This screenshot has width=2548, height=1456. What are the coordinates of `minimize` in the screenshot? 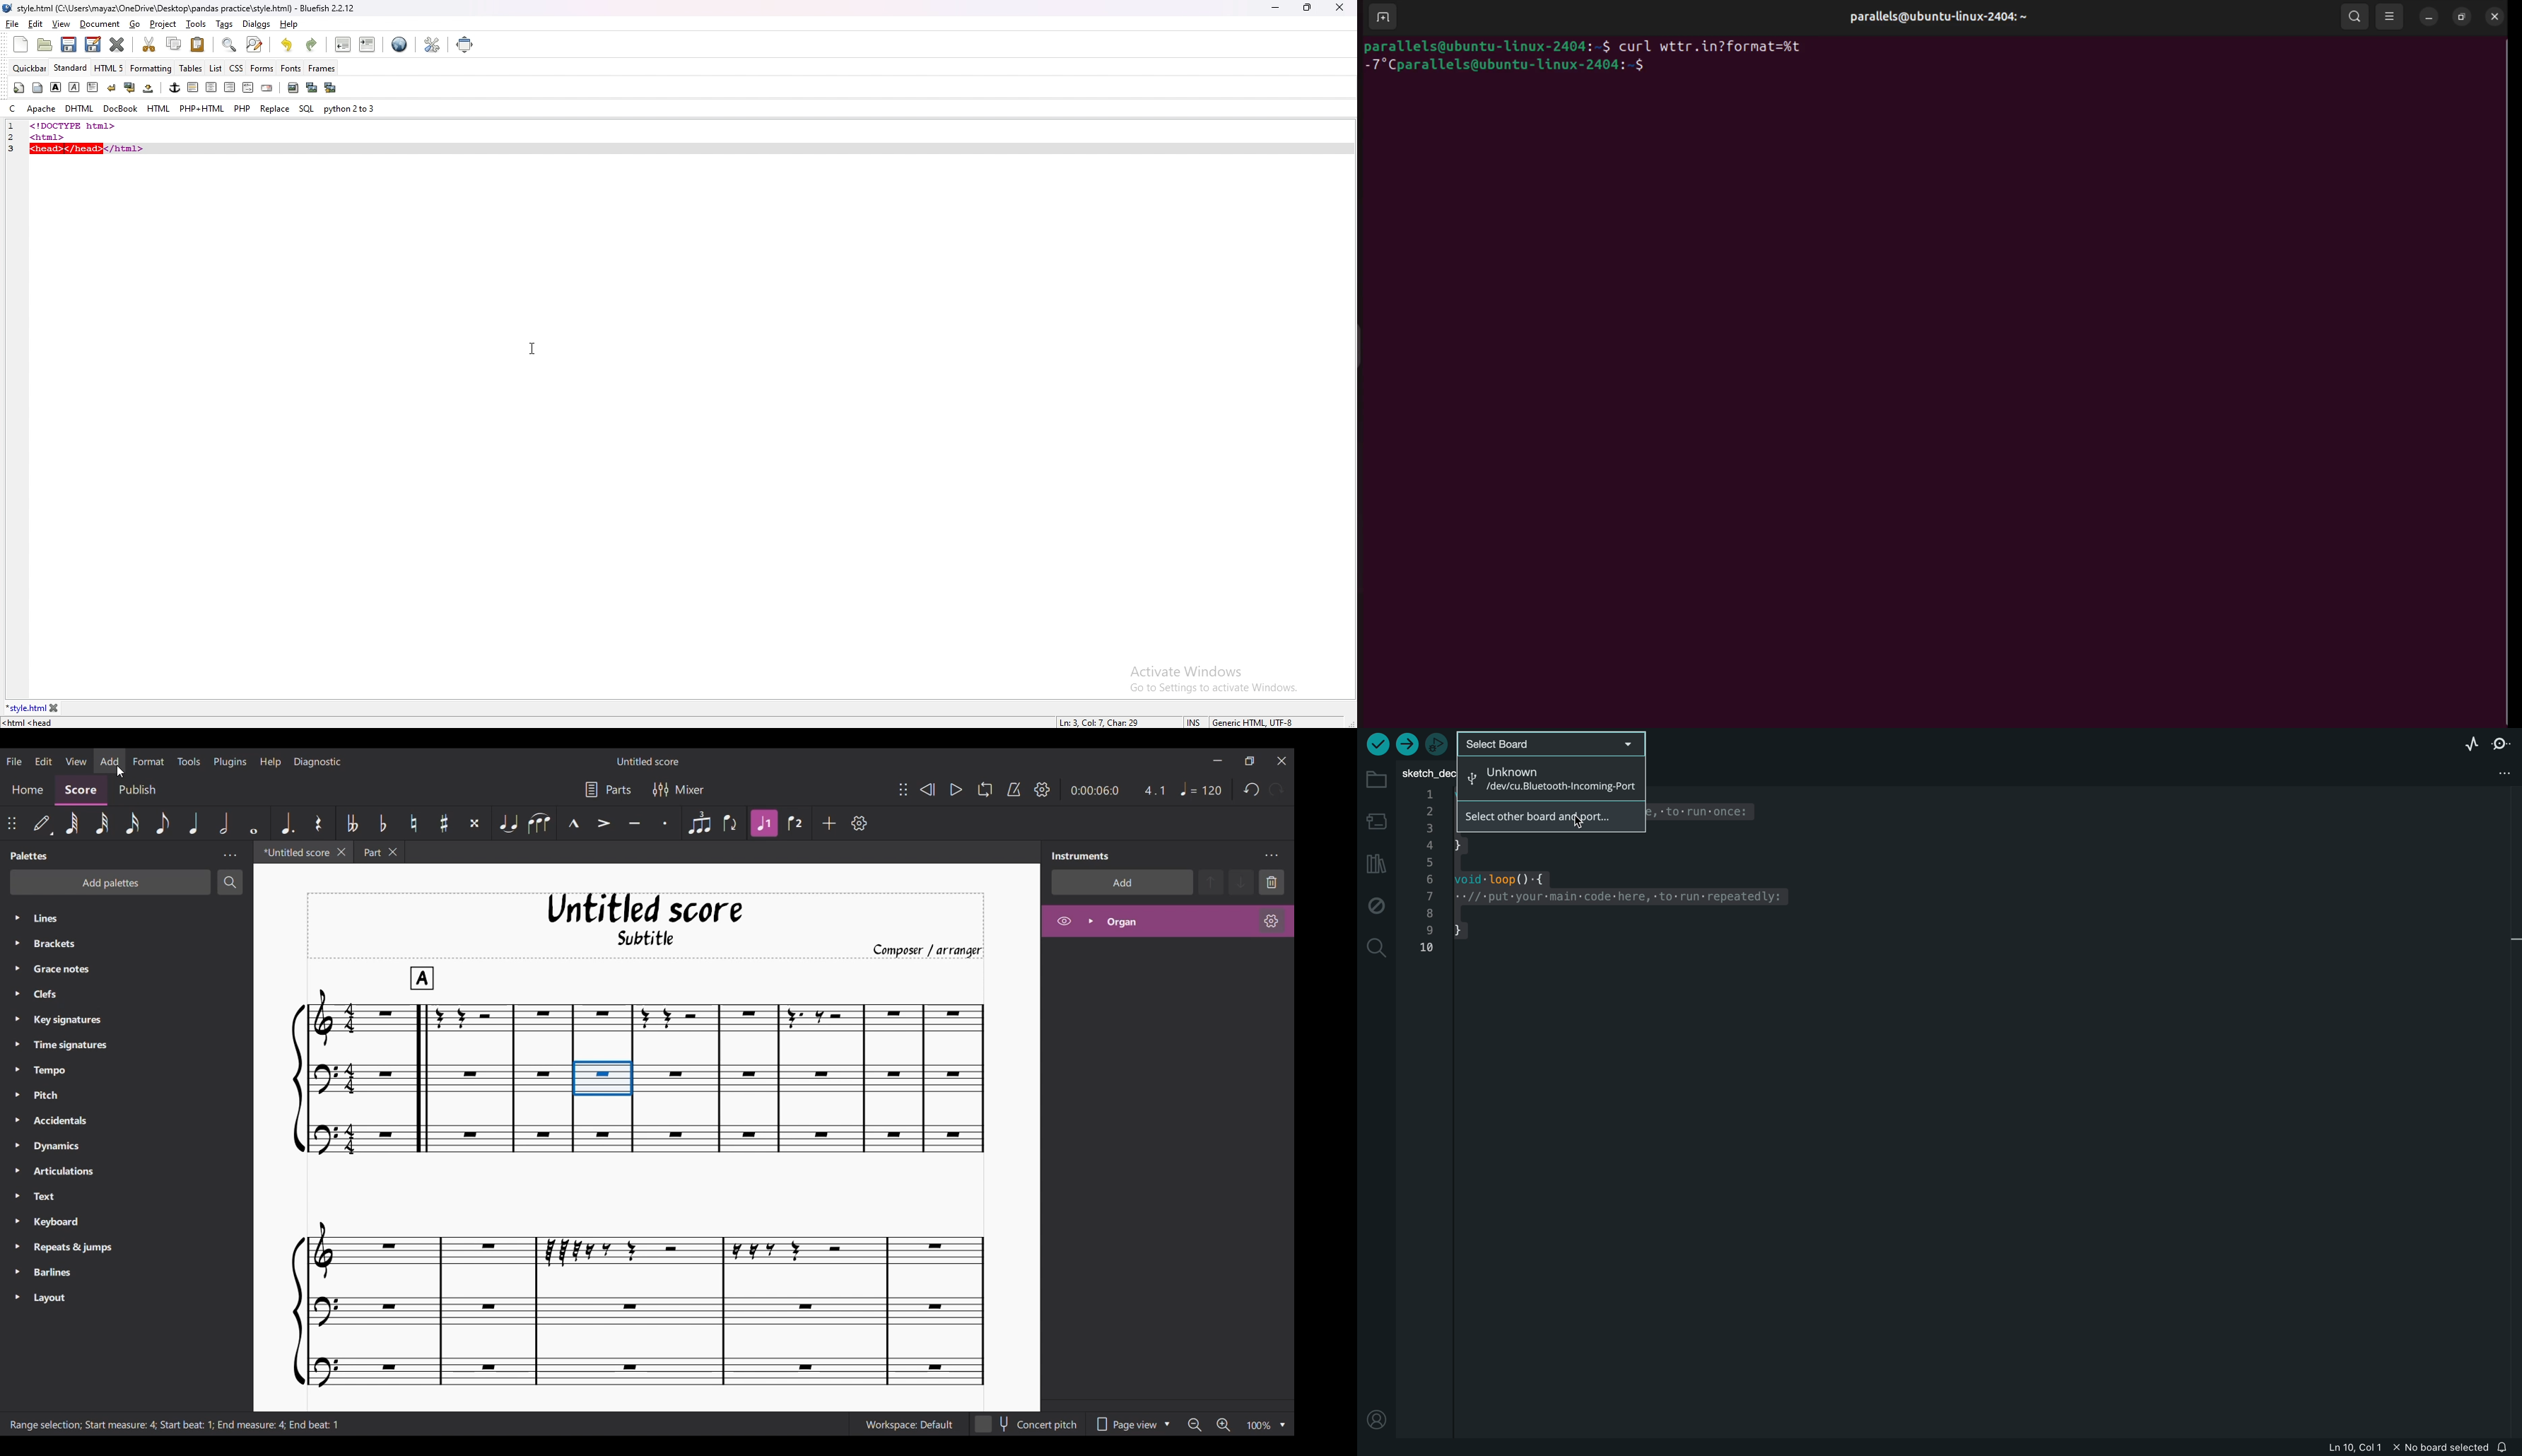 It's located at (2428, 17).